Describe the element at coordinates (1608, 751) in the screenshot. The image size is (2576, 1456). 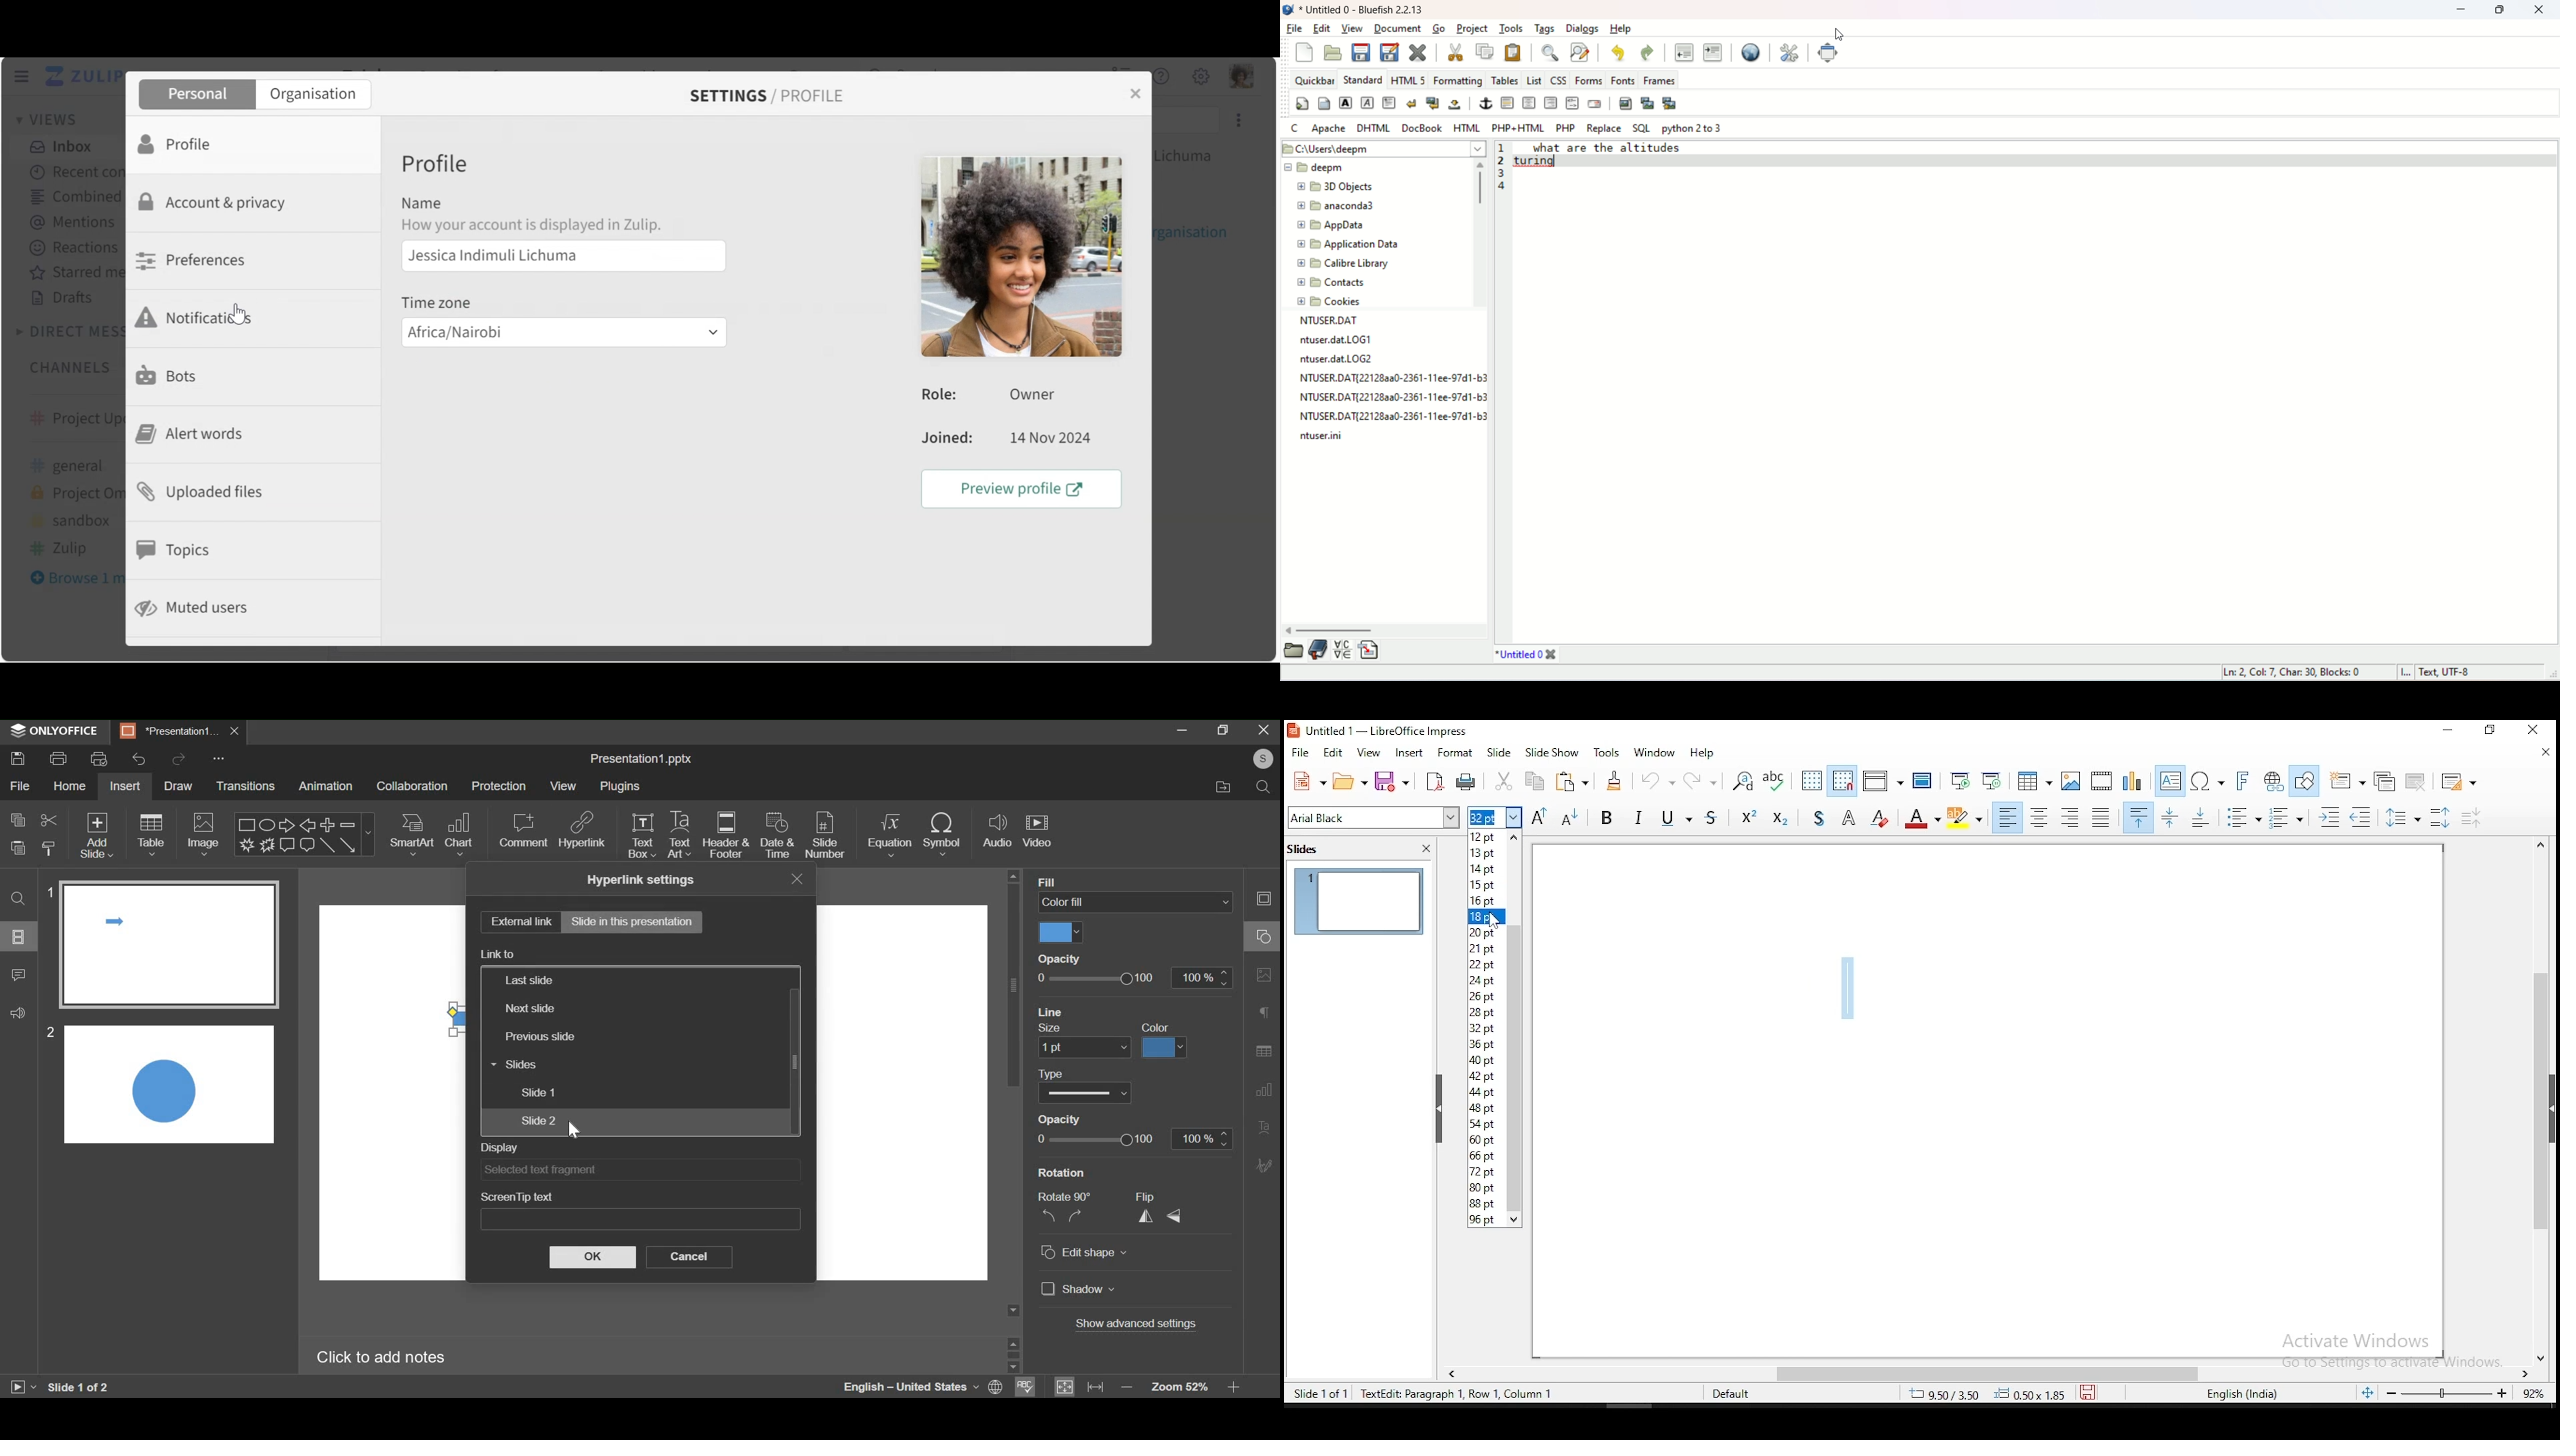
I see `tools` at that location.